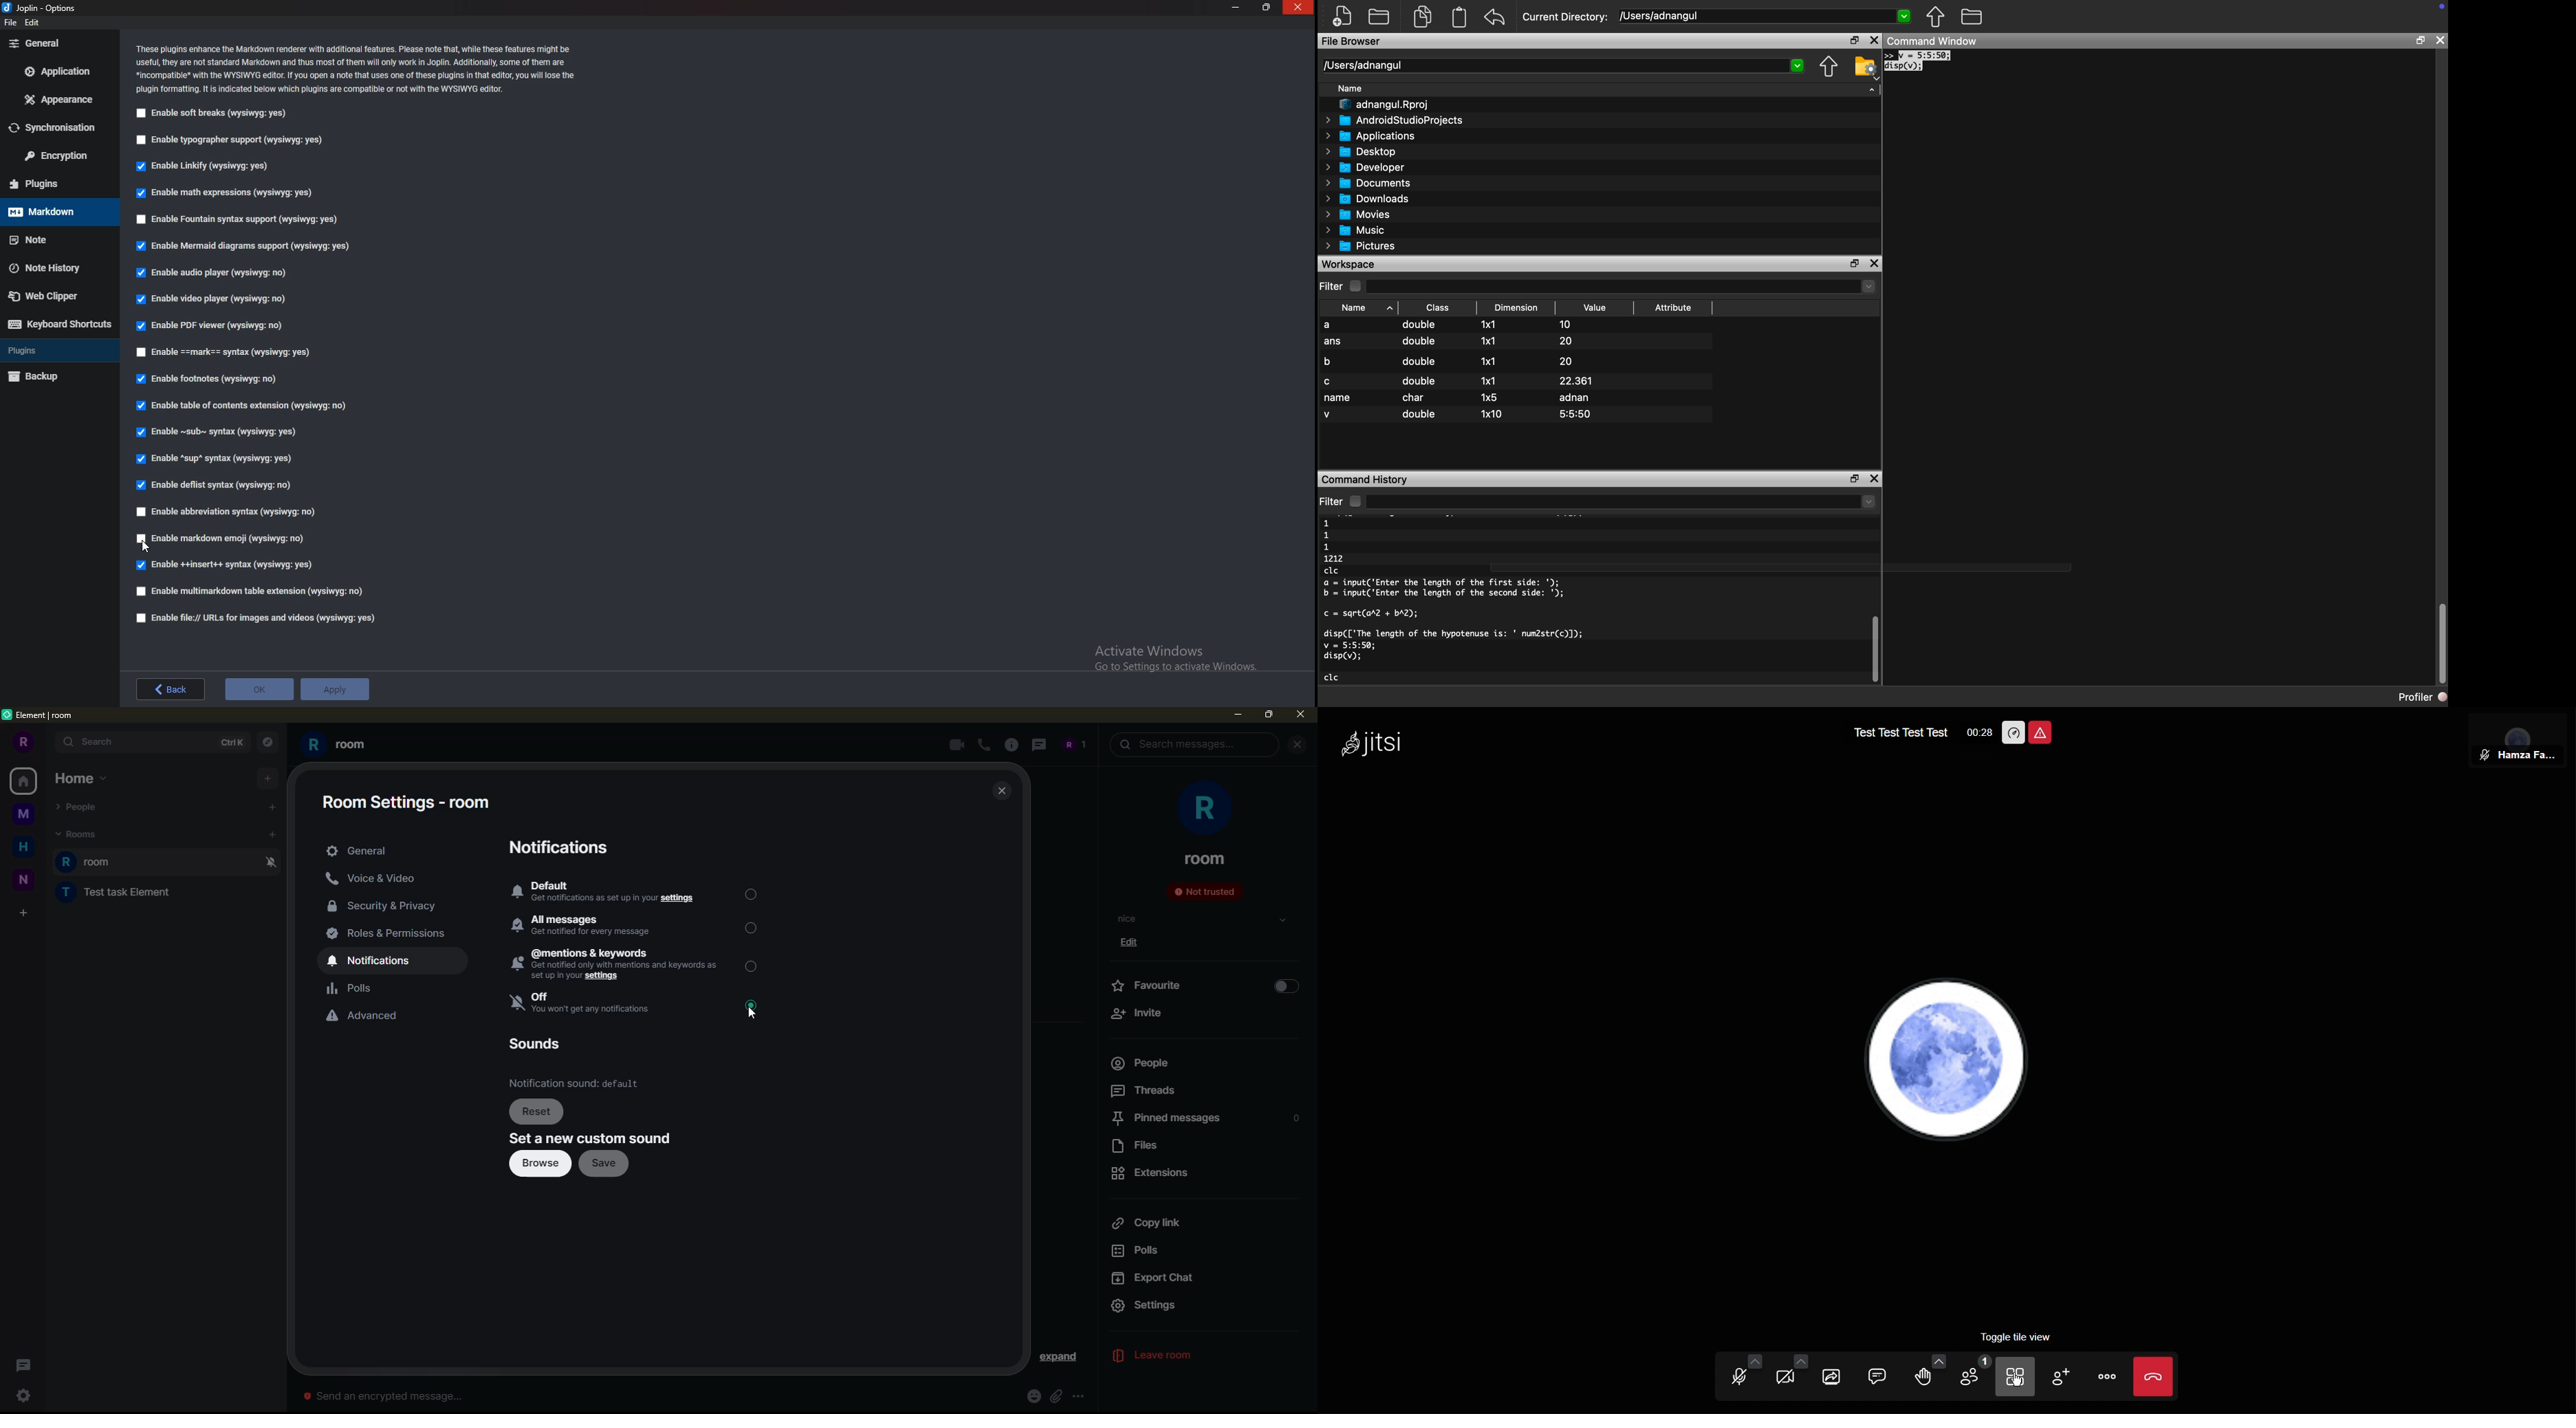 This screenshot has width=2576, height=1428. What do you see at coordinates (1493, 414) in the screenshot?
I see `1x10` at bounding box center [1493, 414].